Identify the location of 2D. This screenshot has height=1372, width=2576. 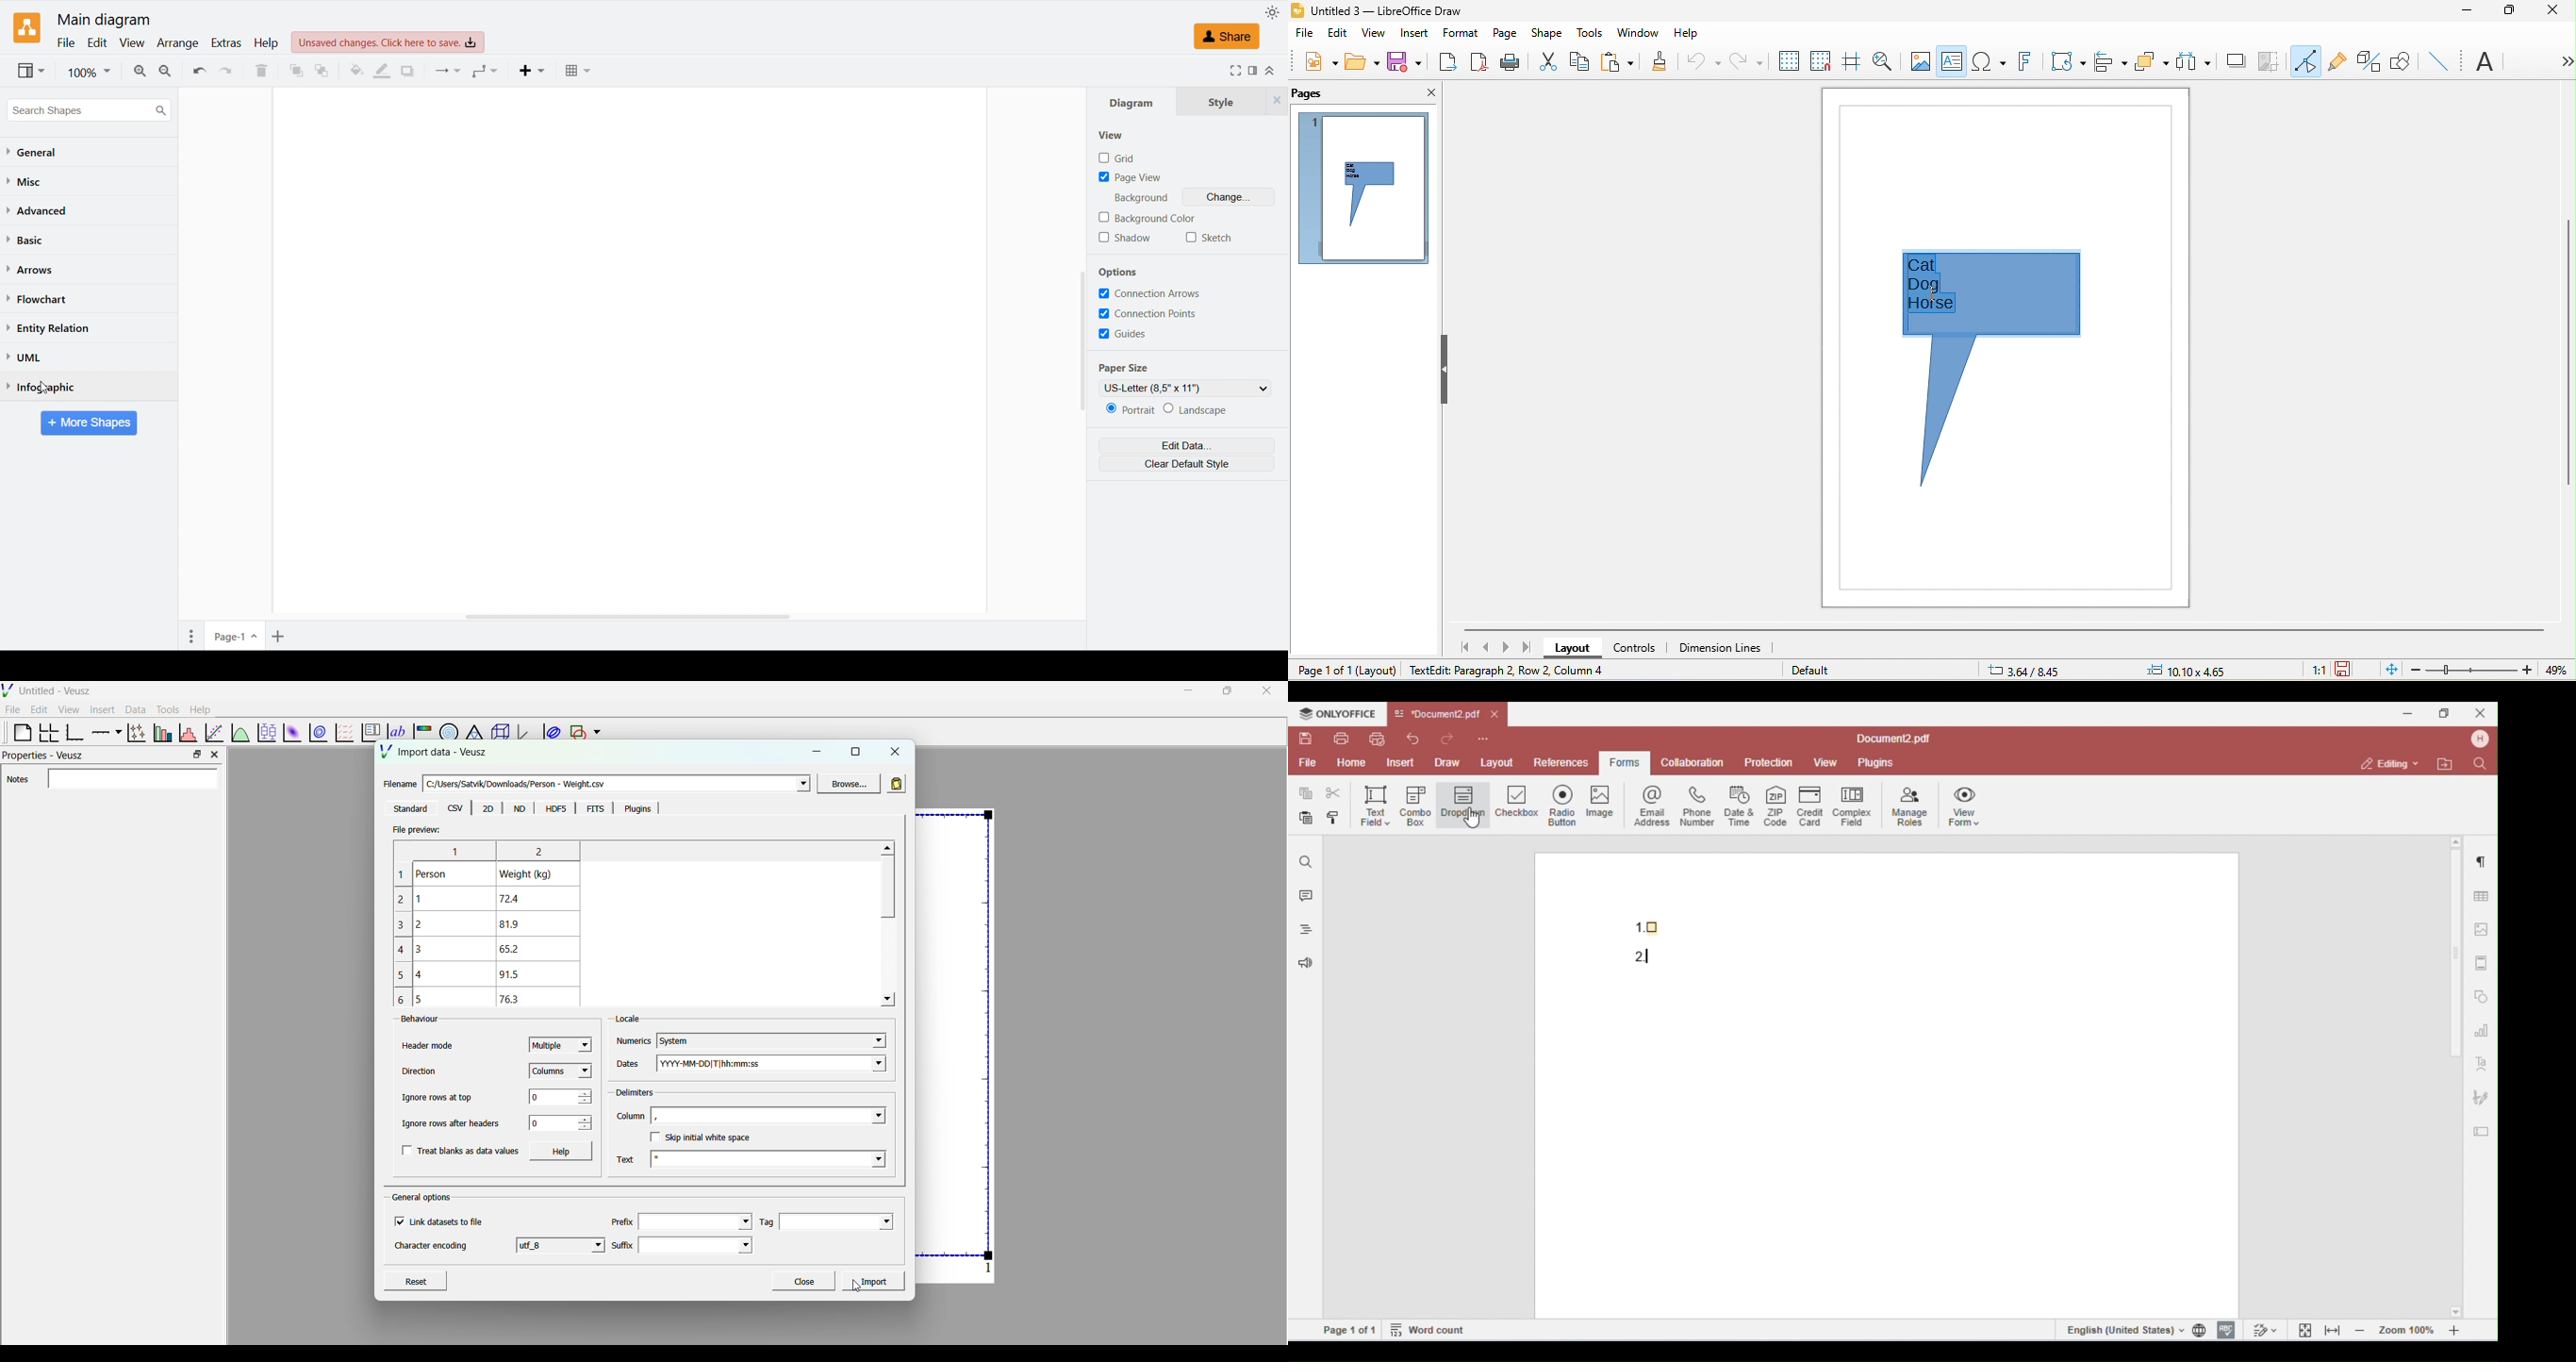
(487, 809).